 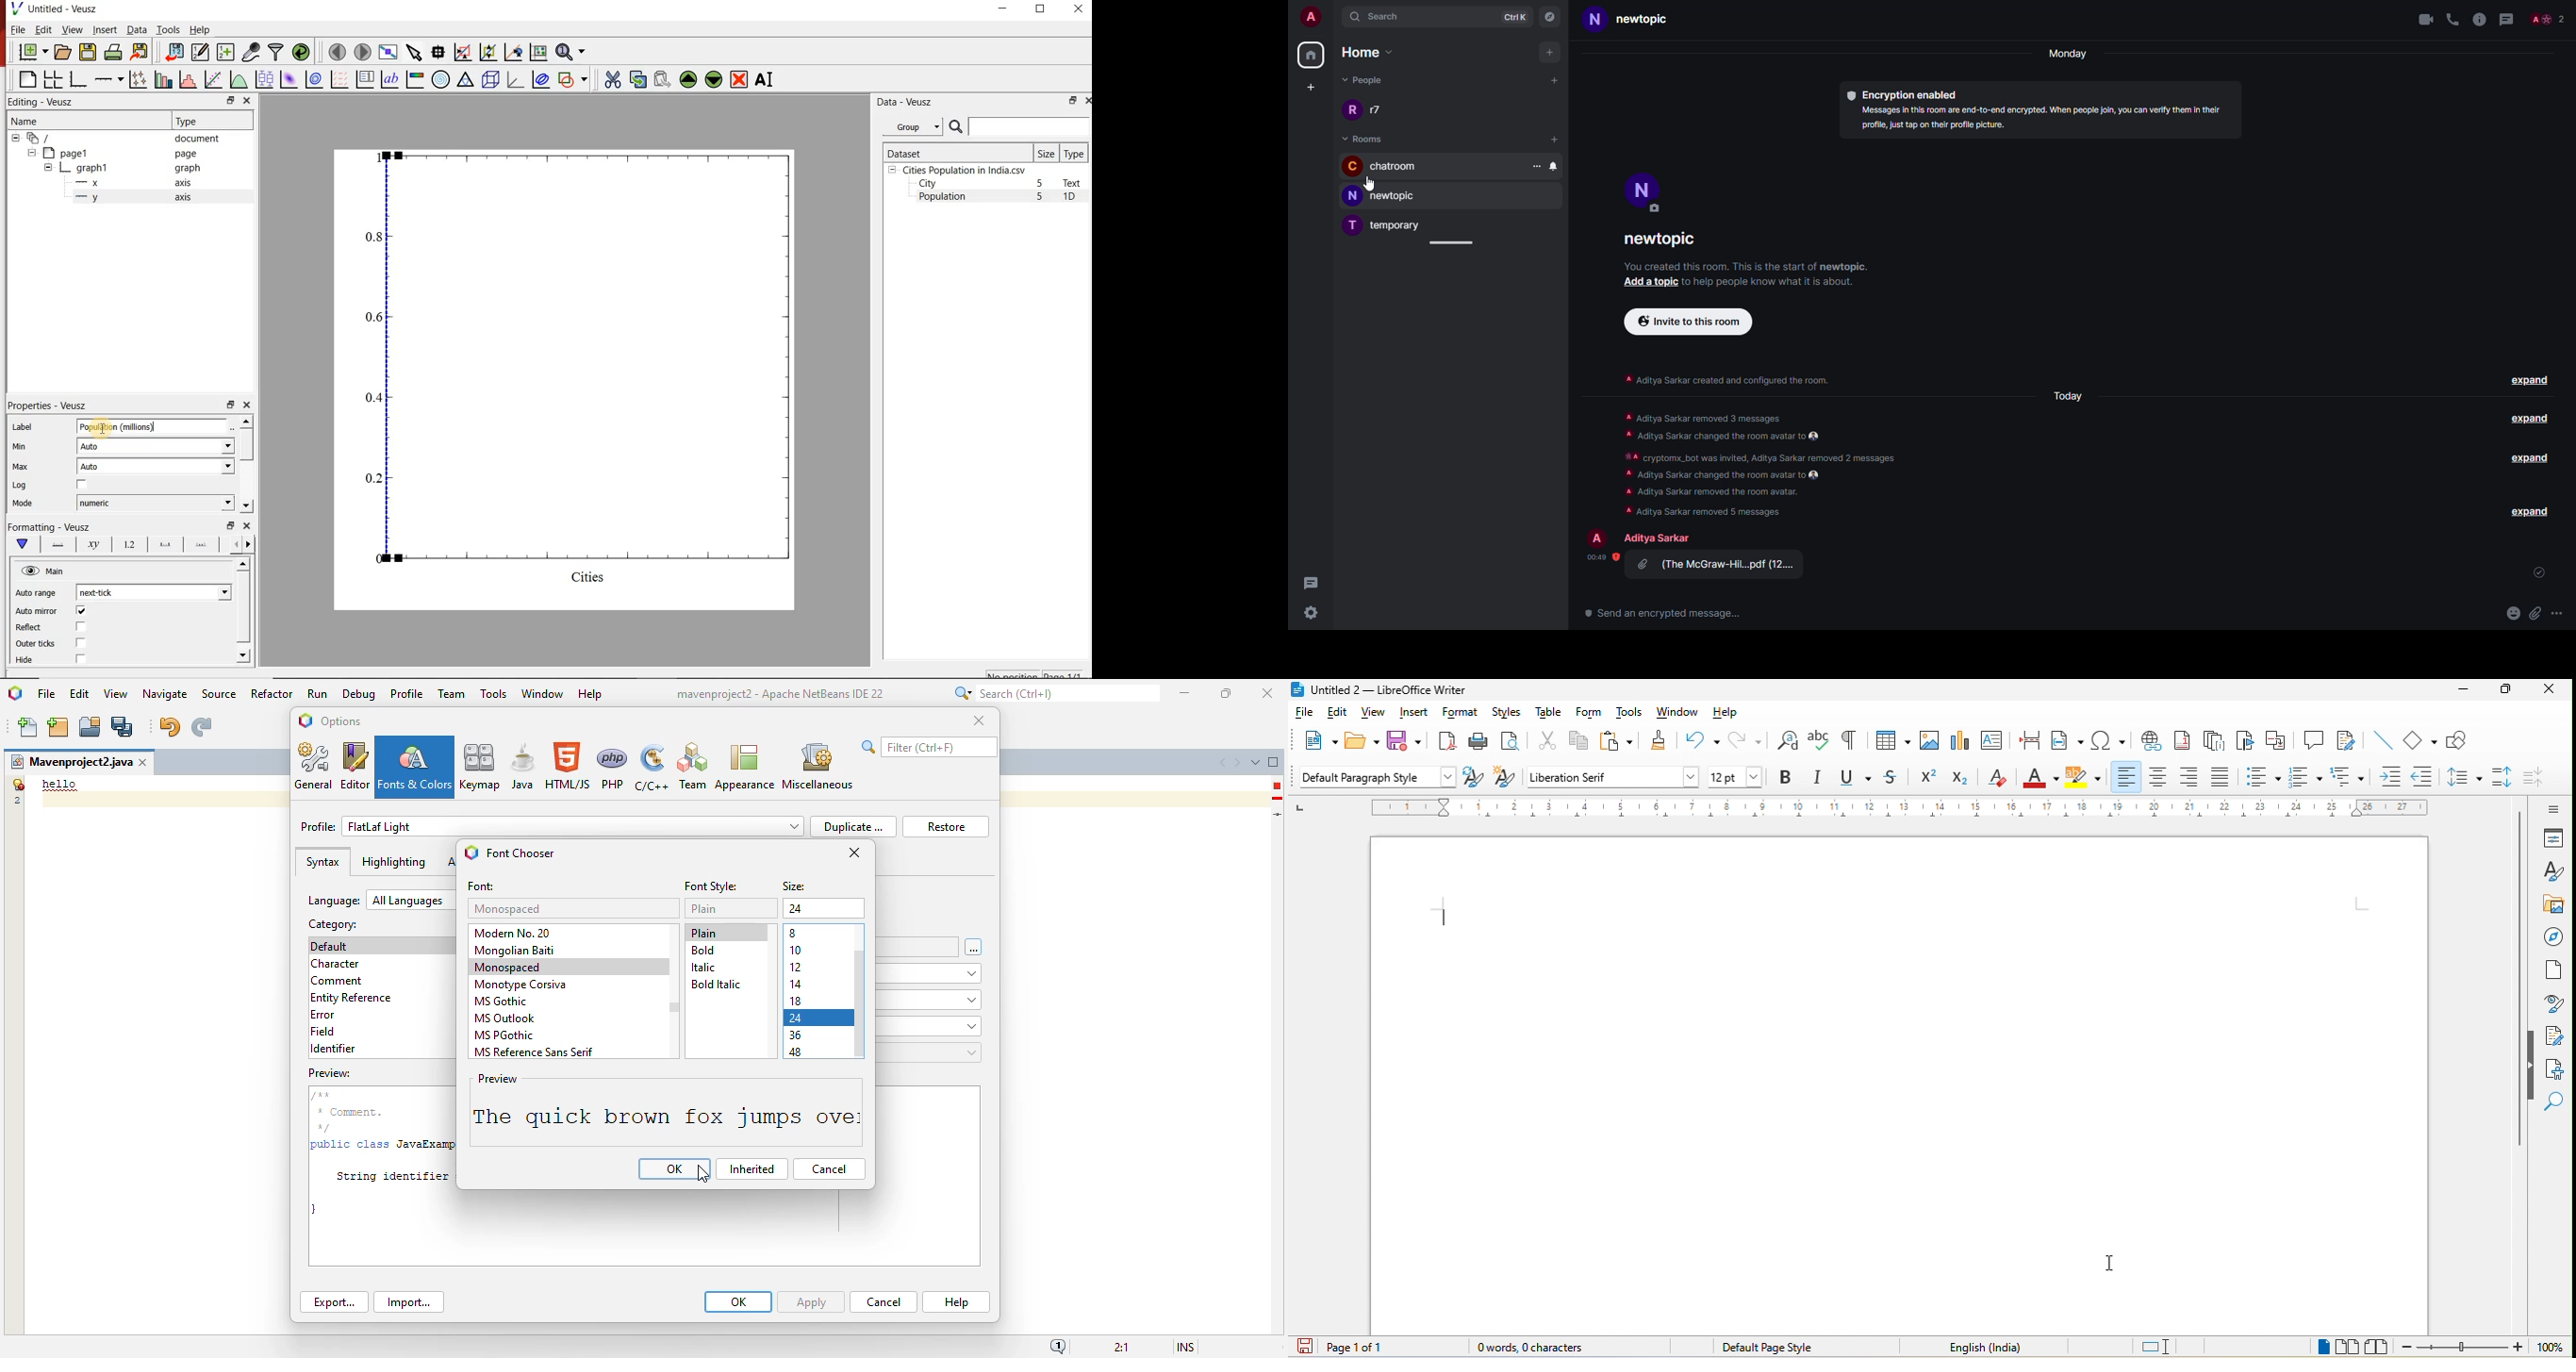 What do you see at coordinates (1389, 165) in the screenshot?
I see `chatroom` at bounding box center [1389, 165].